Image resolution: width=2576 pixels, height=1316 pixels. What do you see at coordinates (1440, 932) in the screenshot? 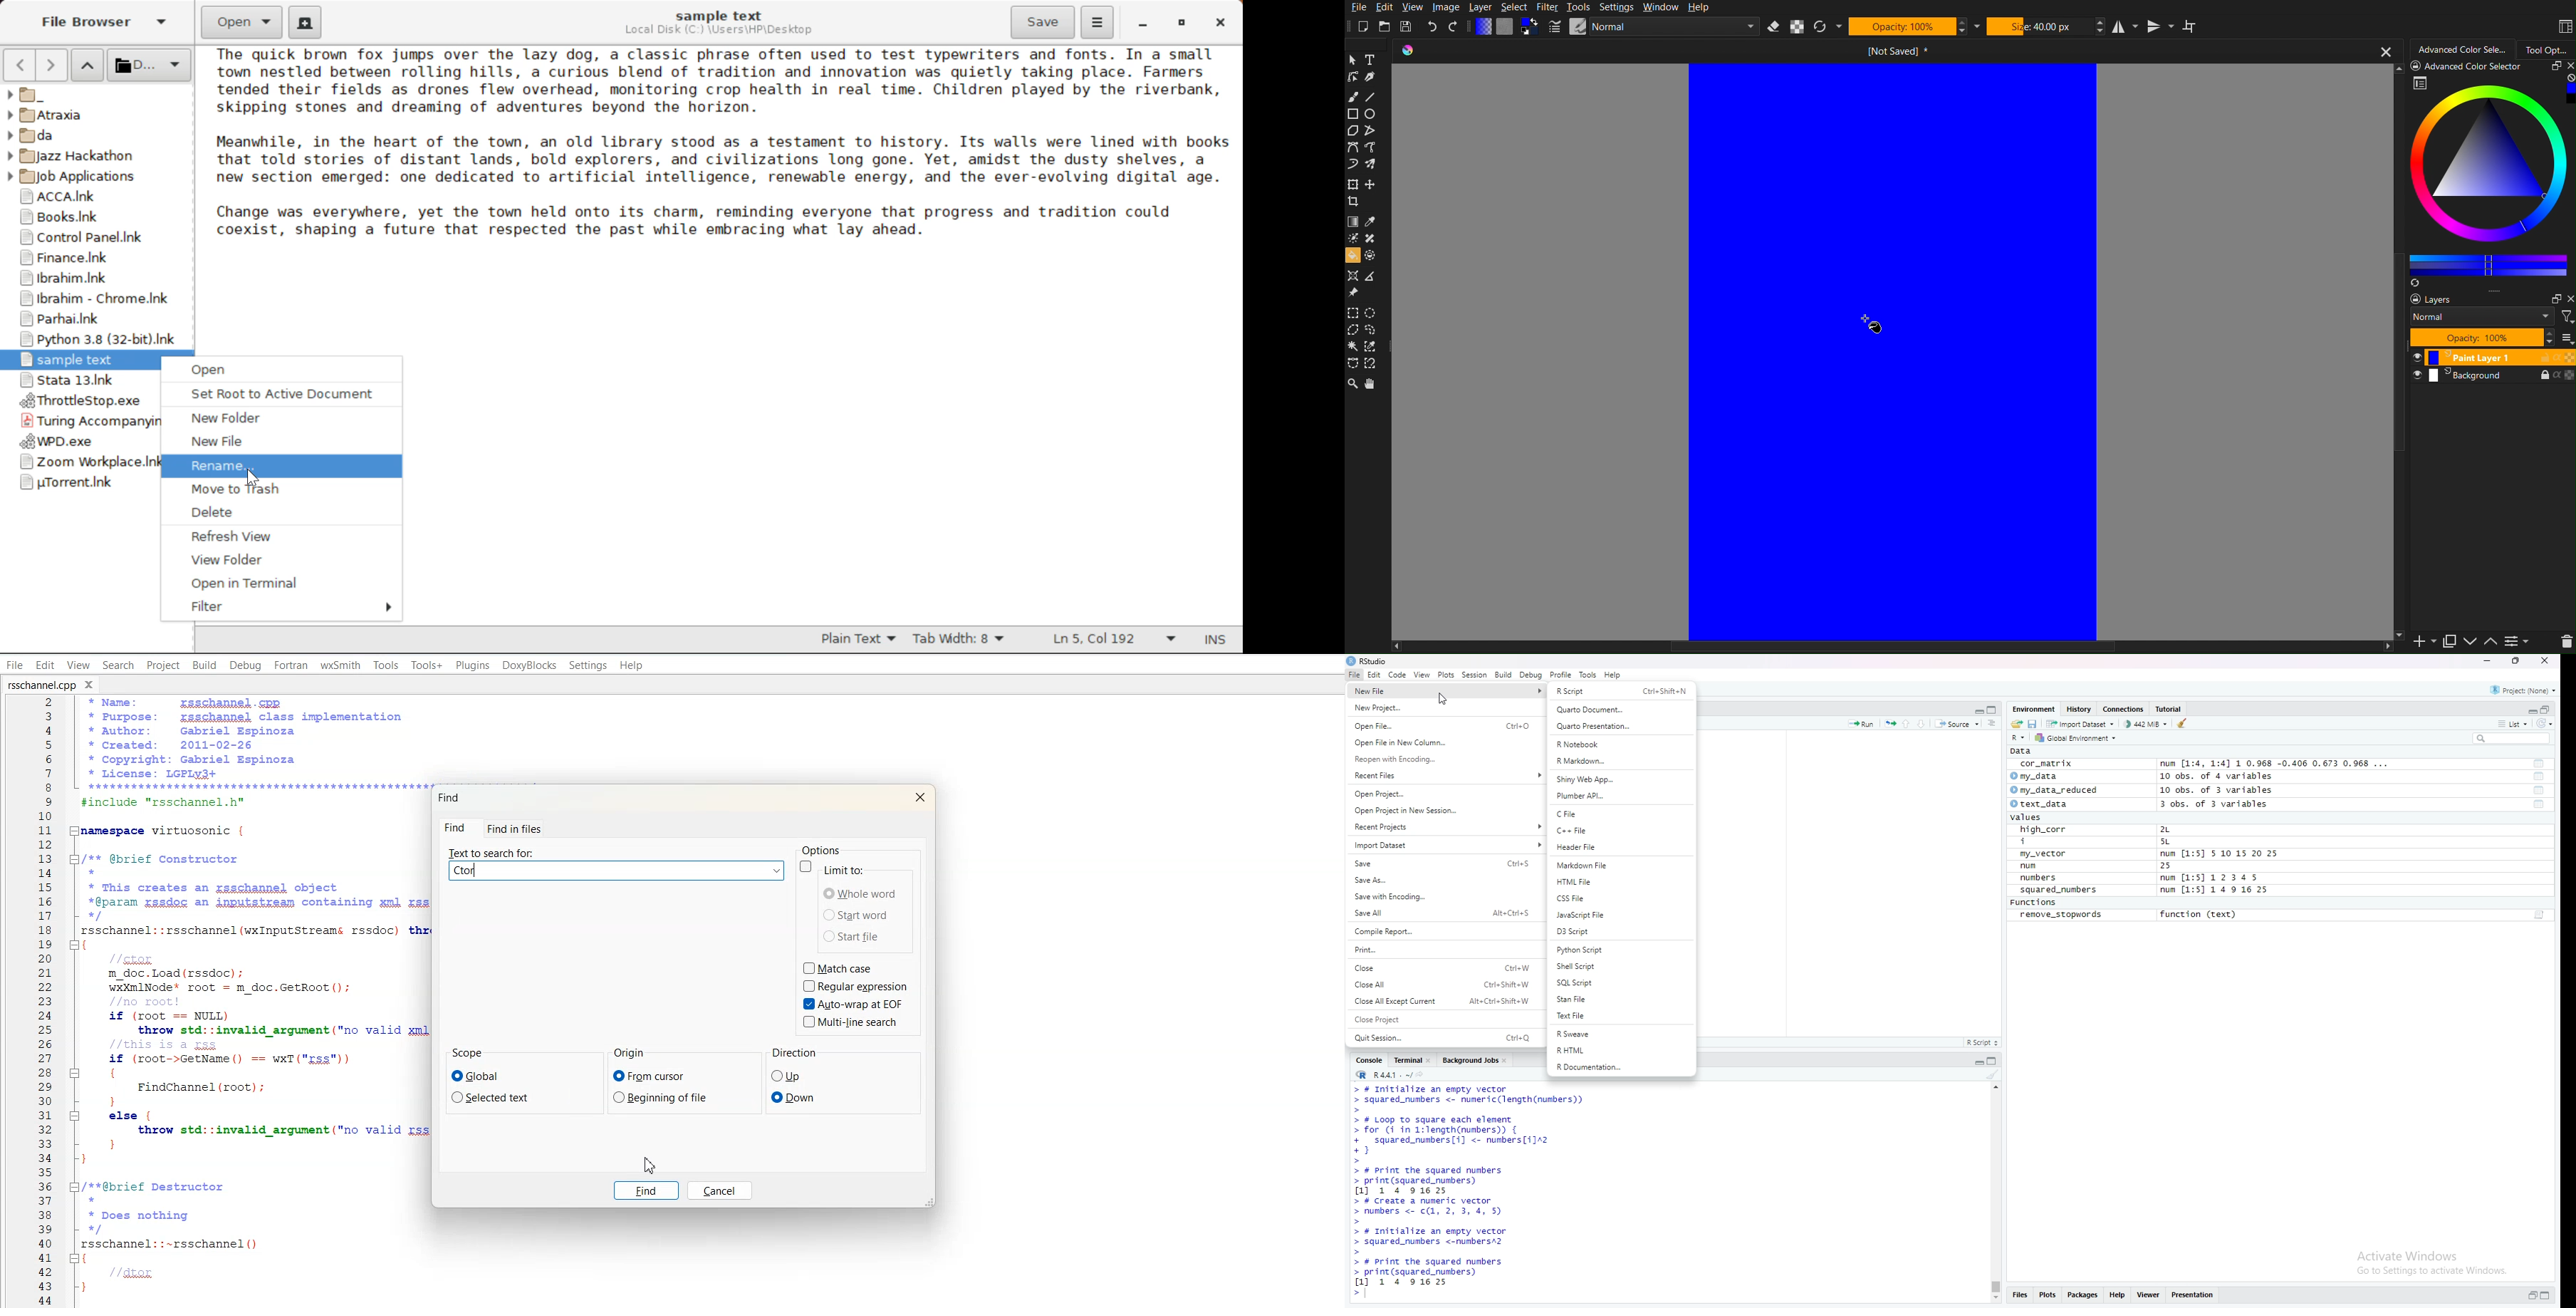
I see `Compile Report...` at bounding box center [1440, 932].